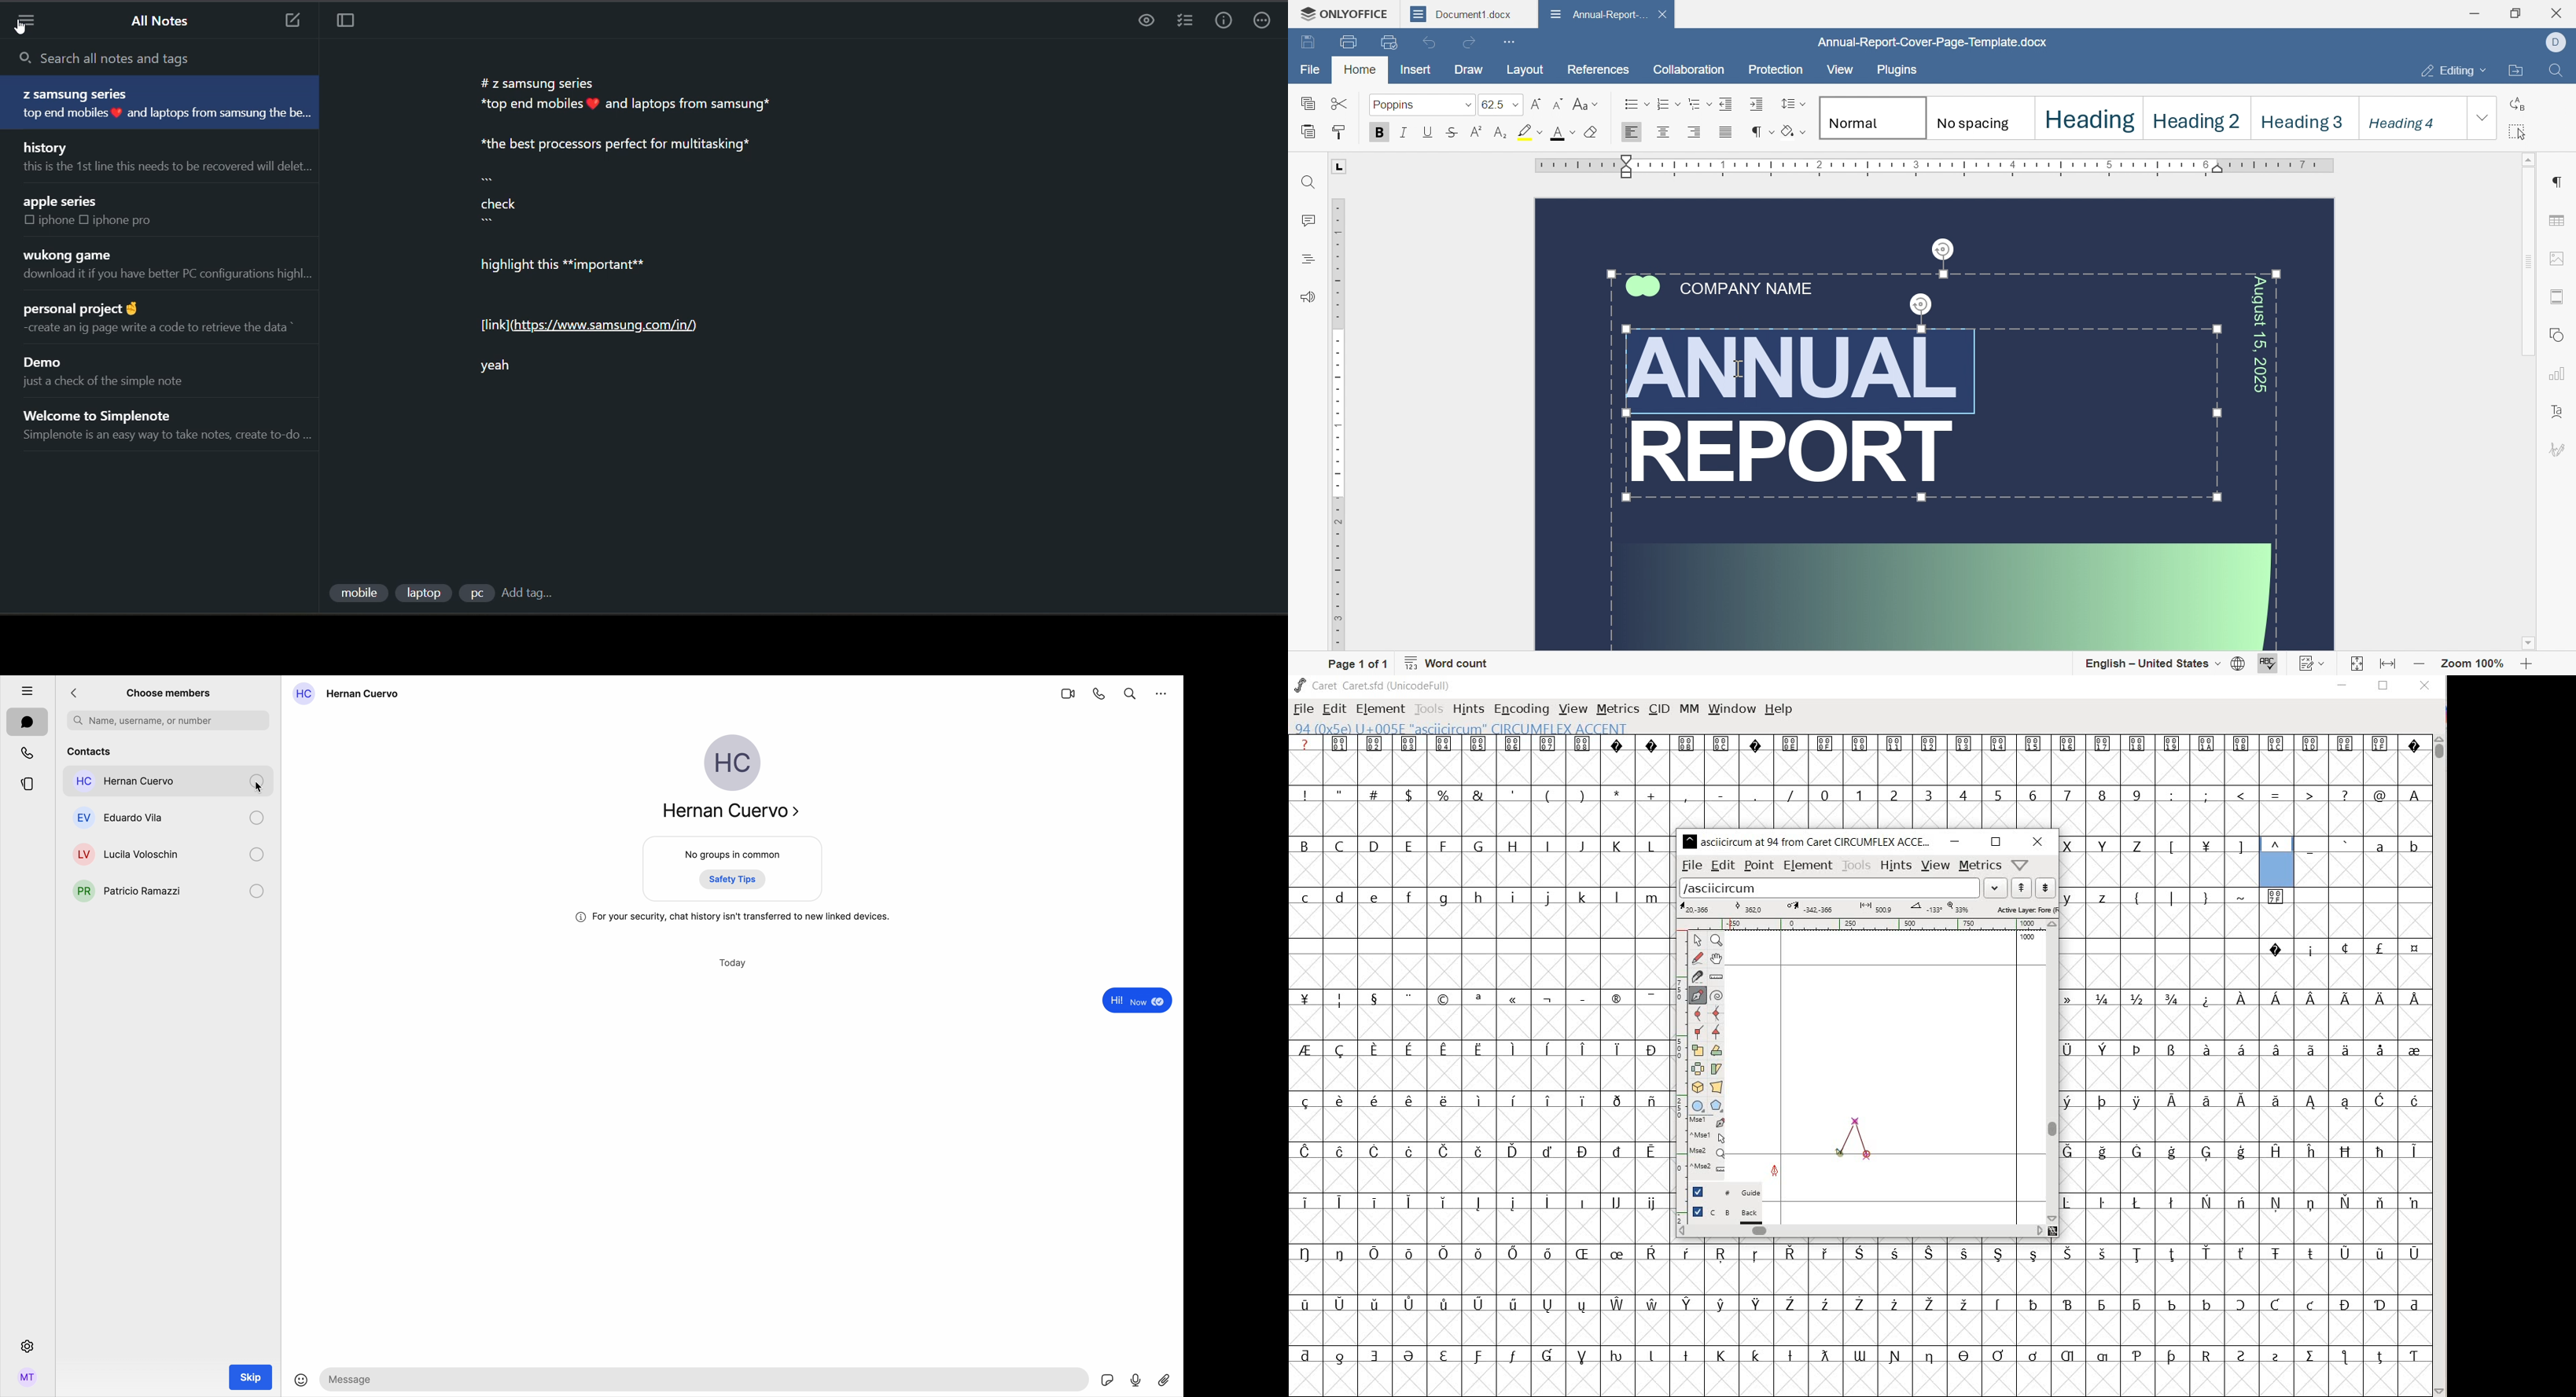  Describe the element at coordinates (1347, 40) in the screenshot. I see `print` at that location.